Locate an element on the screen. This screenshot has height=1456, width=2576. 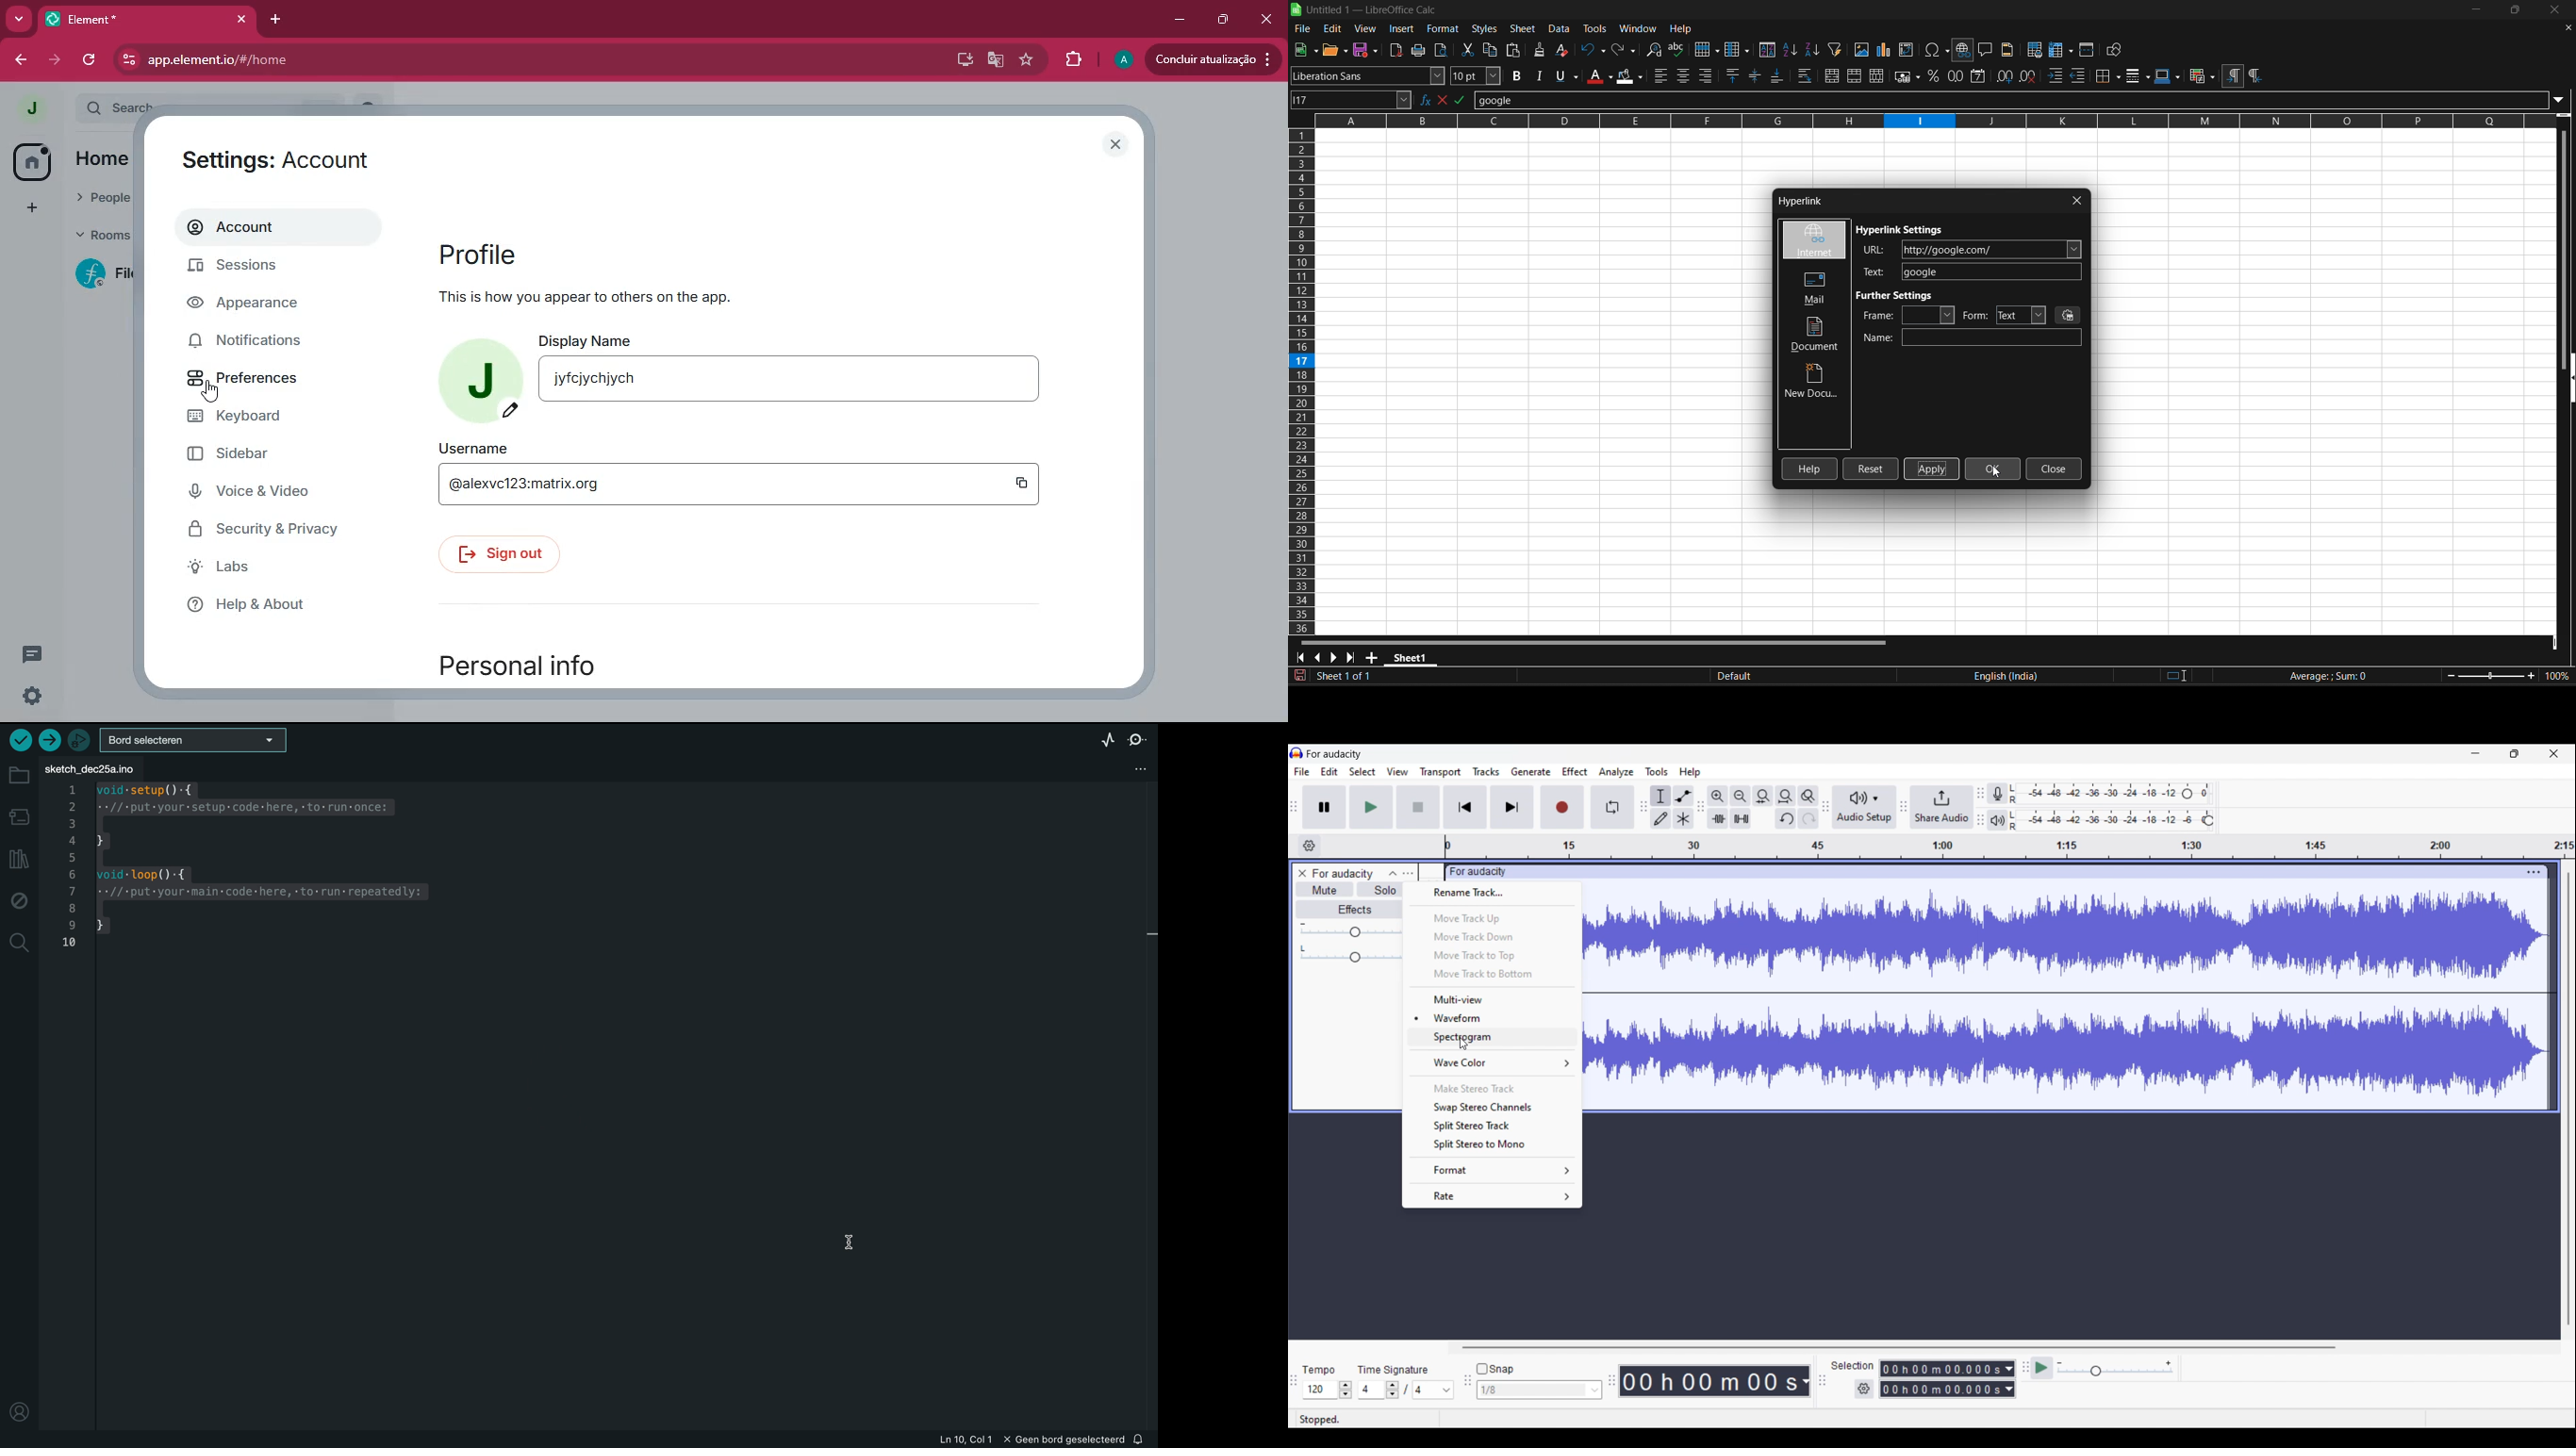
Recording meter is located at coordinates (1997, 793).